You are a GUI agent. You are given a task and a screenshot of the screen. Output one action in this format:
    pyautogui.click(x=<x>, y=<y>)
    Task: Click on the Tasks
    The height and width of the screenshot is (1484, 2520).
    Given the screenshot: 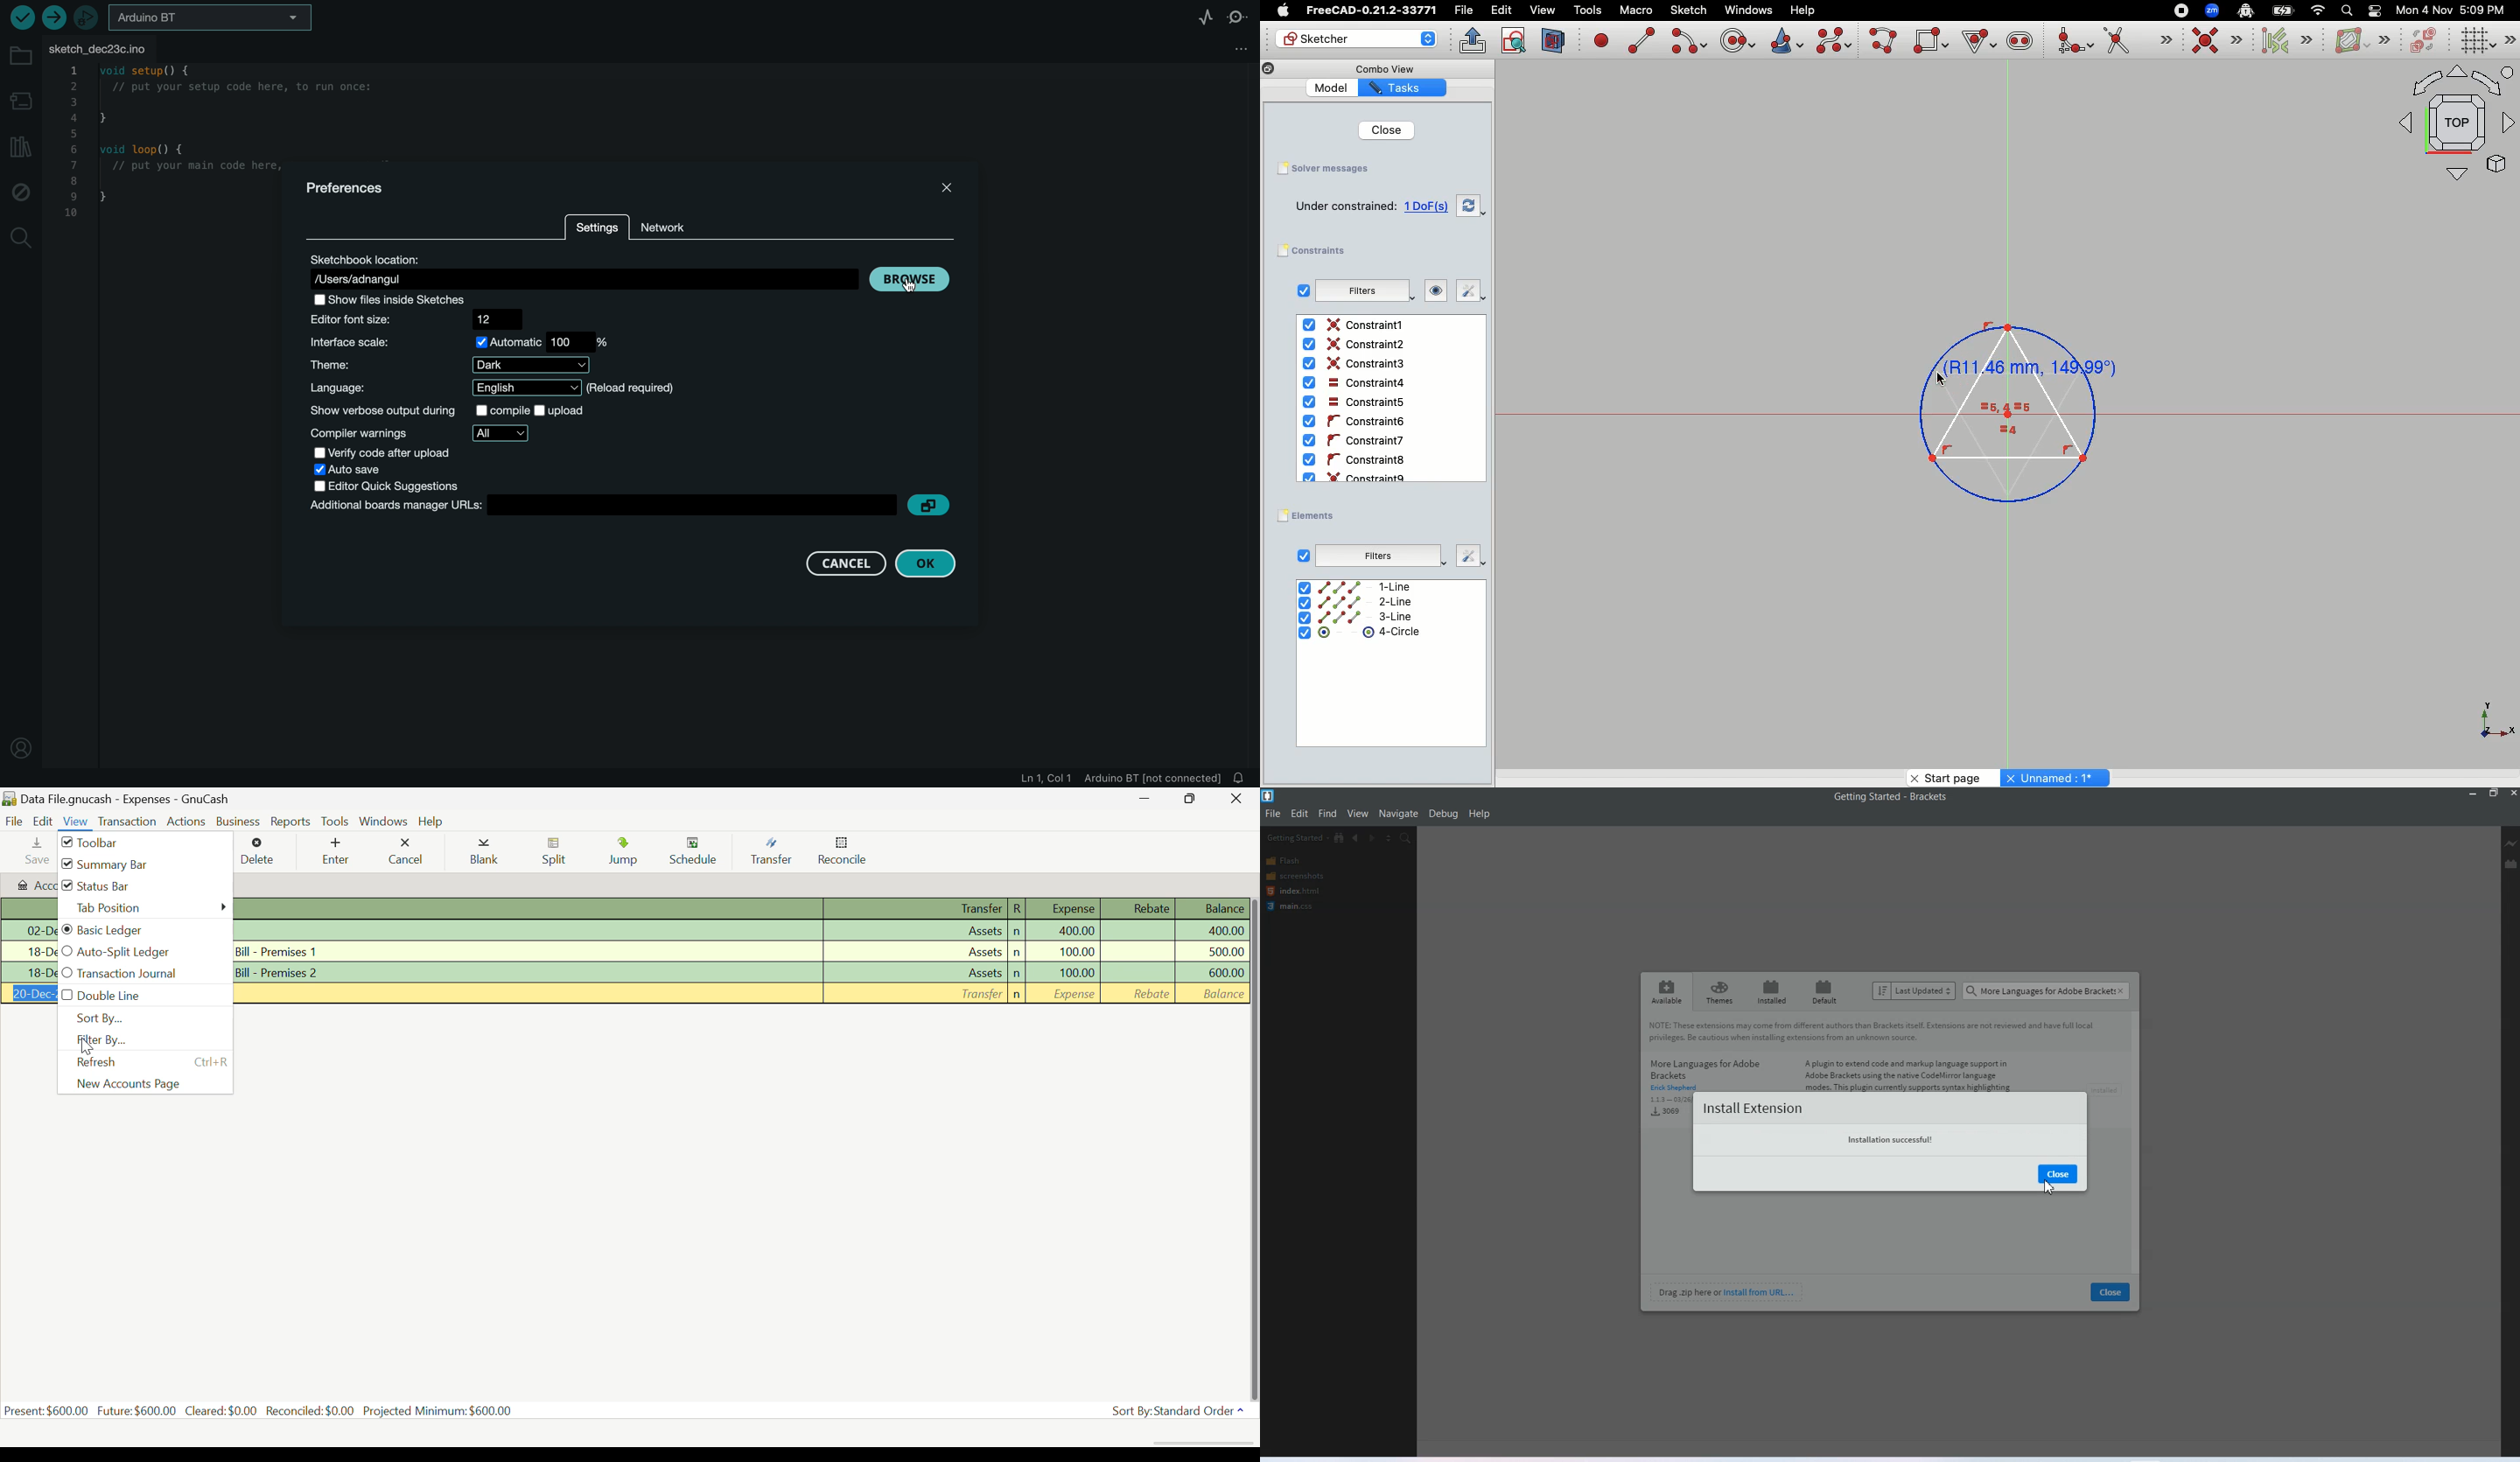 What is the action you would take?
    pyautogui.click(x=1405, y=87)
    